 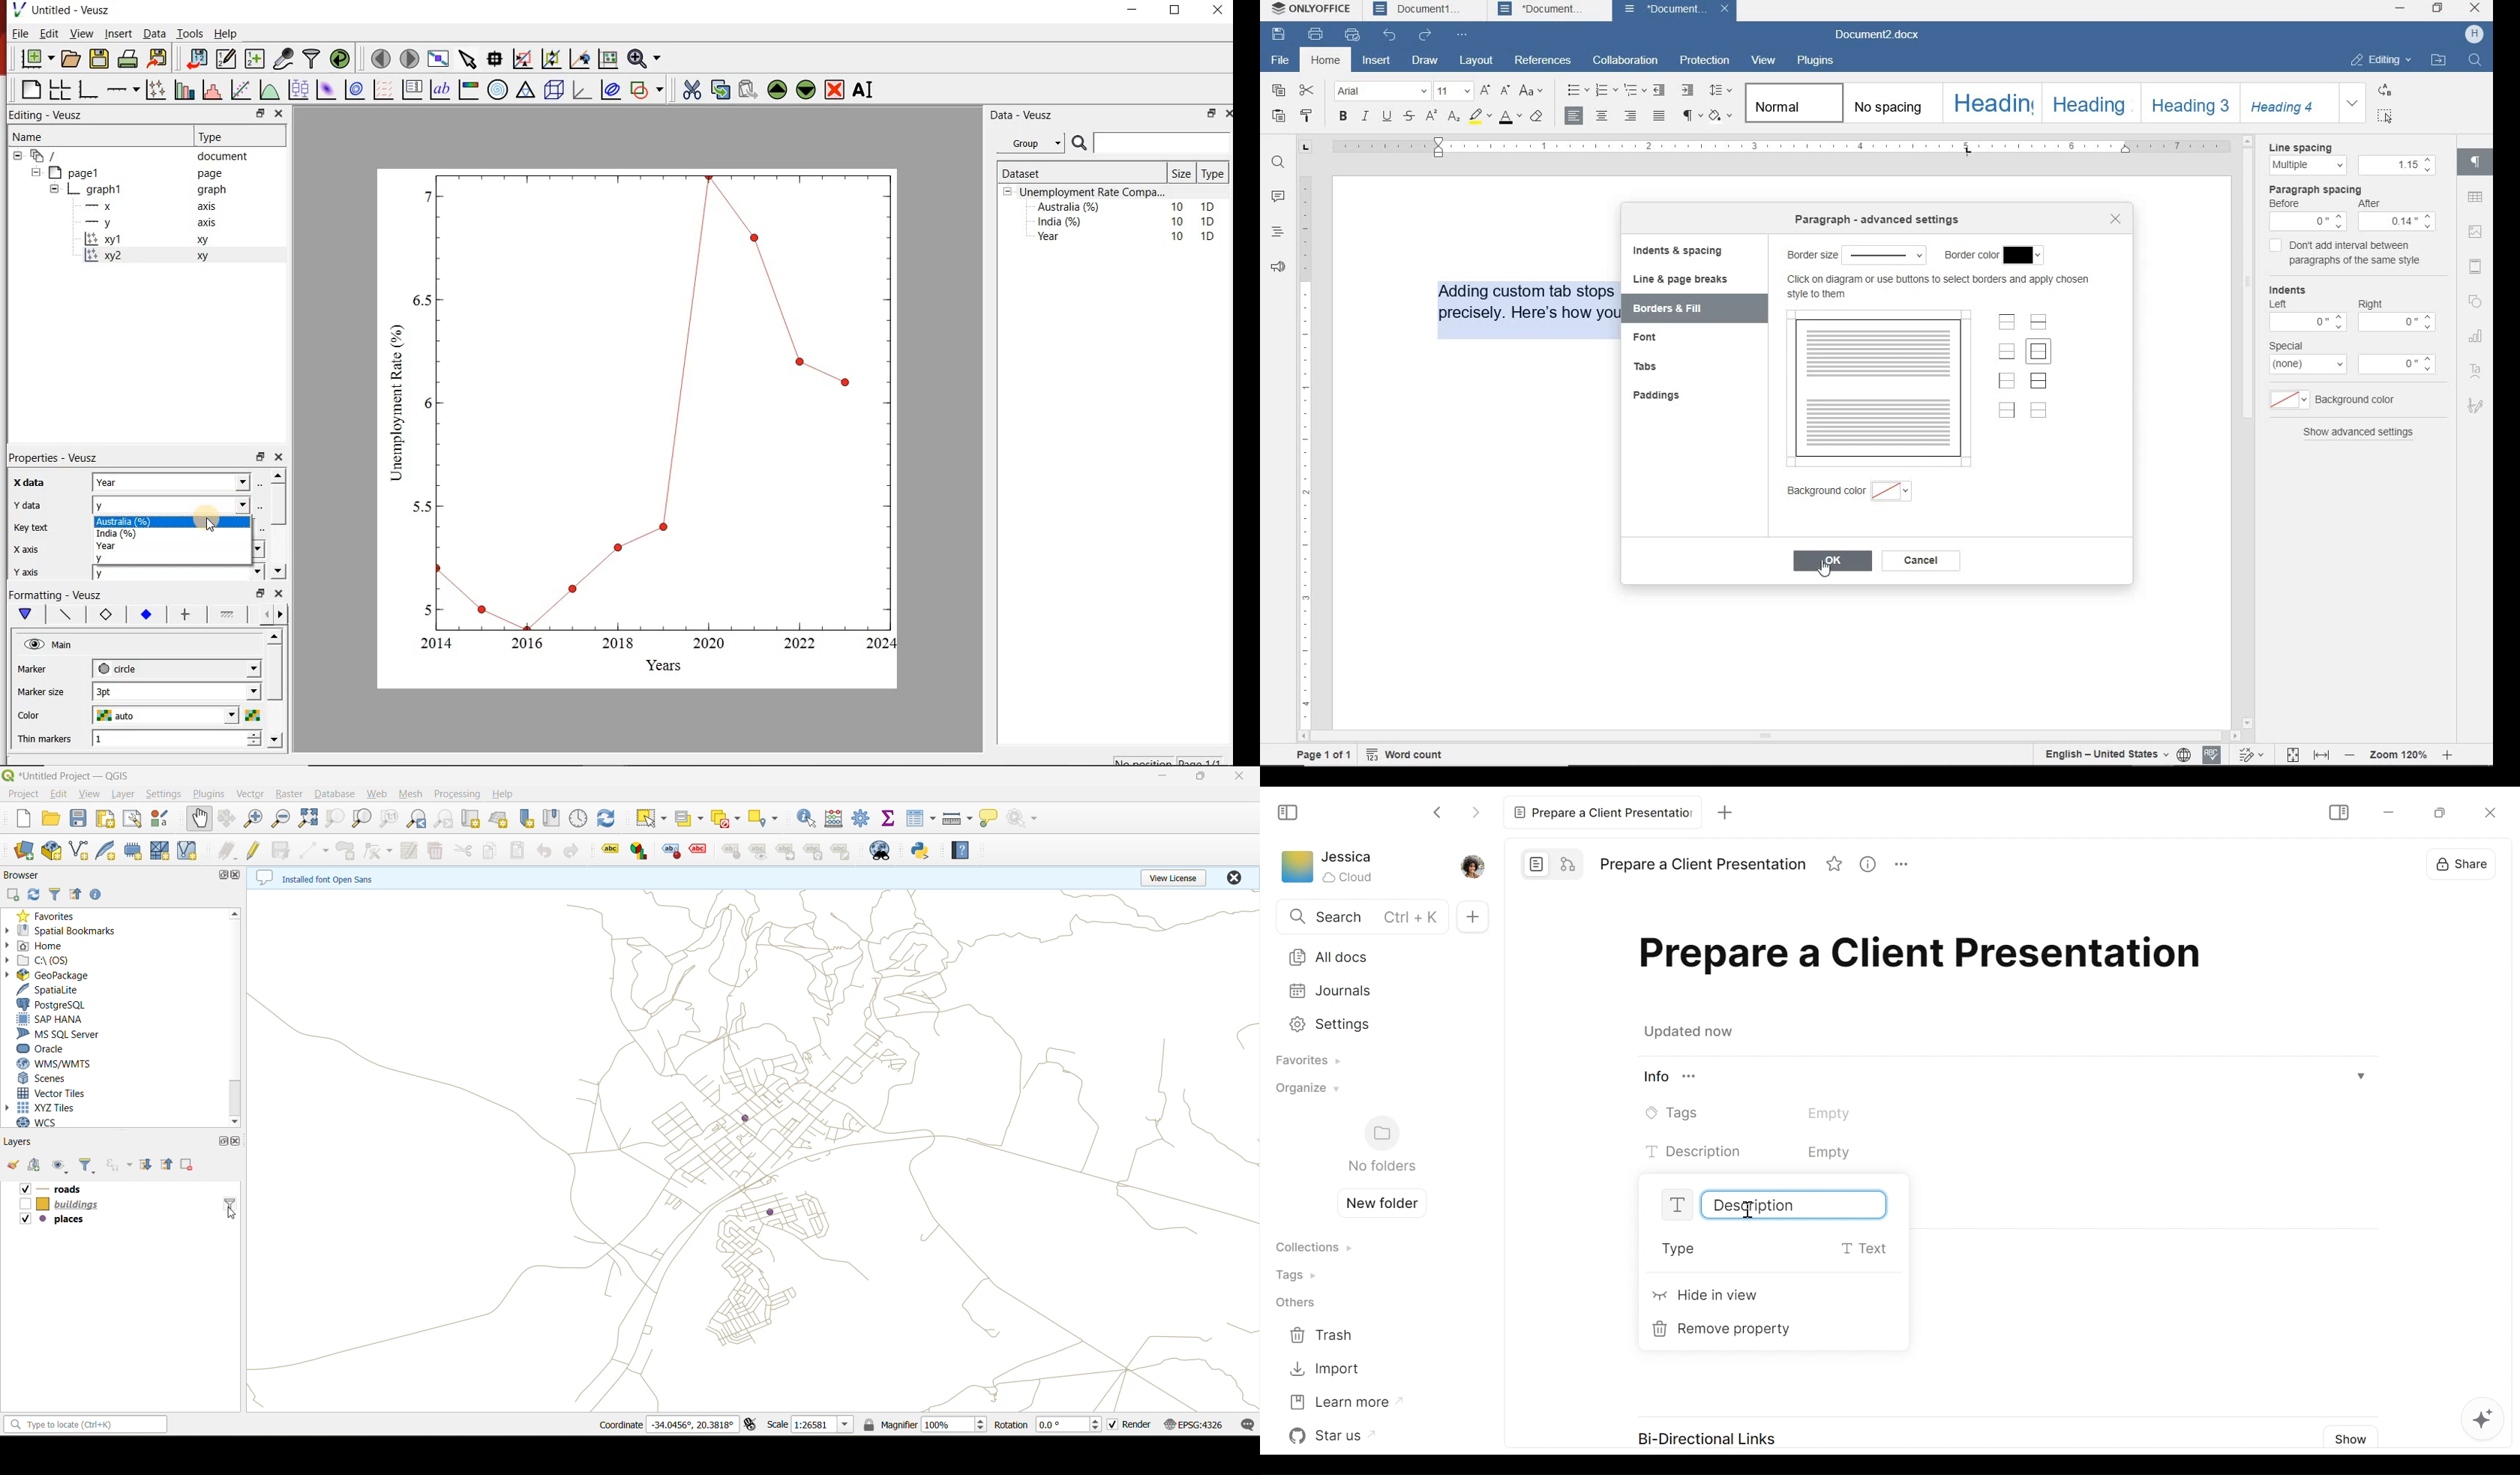 What do you see at coordinates (2450, 438) in the screenshot?
I see `scrollbar` at bounding box center [2450, 438].